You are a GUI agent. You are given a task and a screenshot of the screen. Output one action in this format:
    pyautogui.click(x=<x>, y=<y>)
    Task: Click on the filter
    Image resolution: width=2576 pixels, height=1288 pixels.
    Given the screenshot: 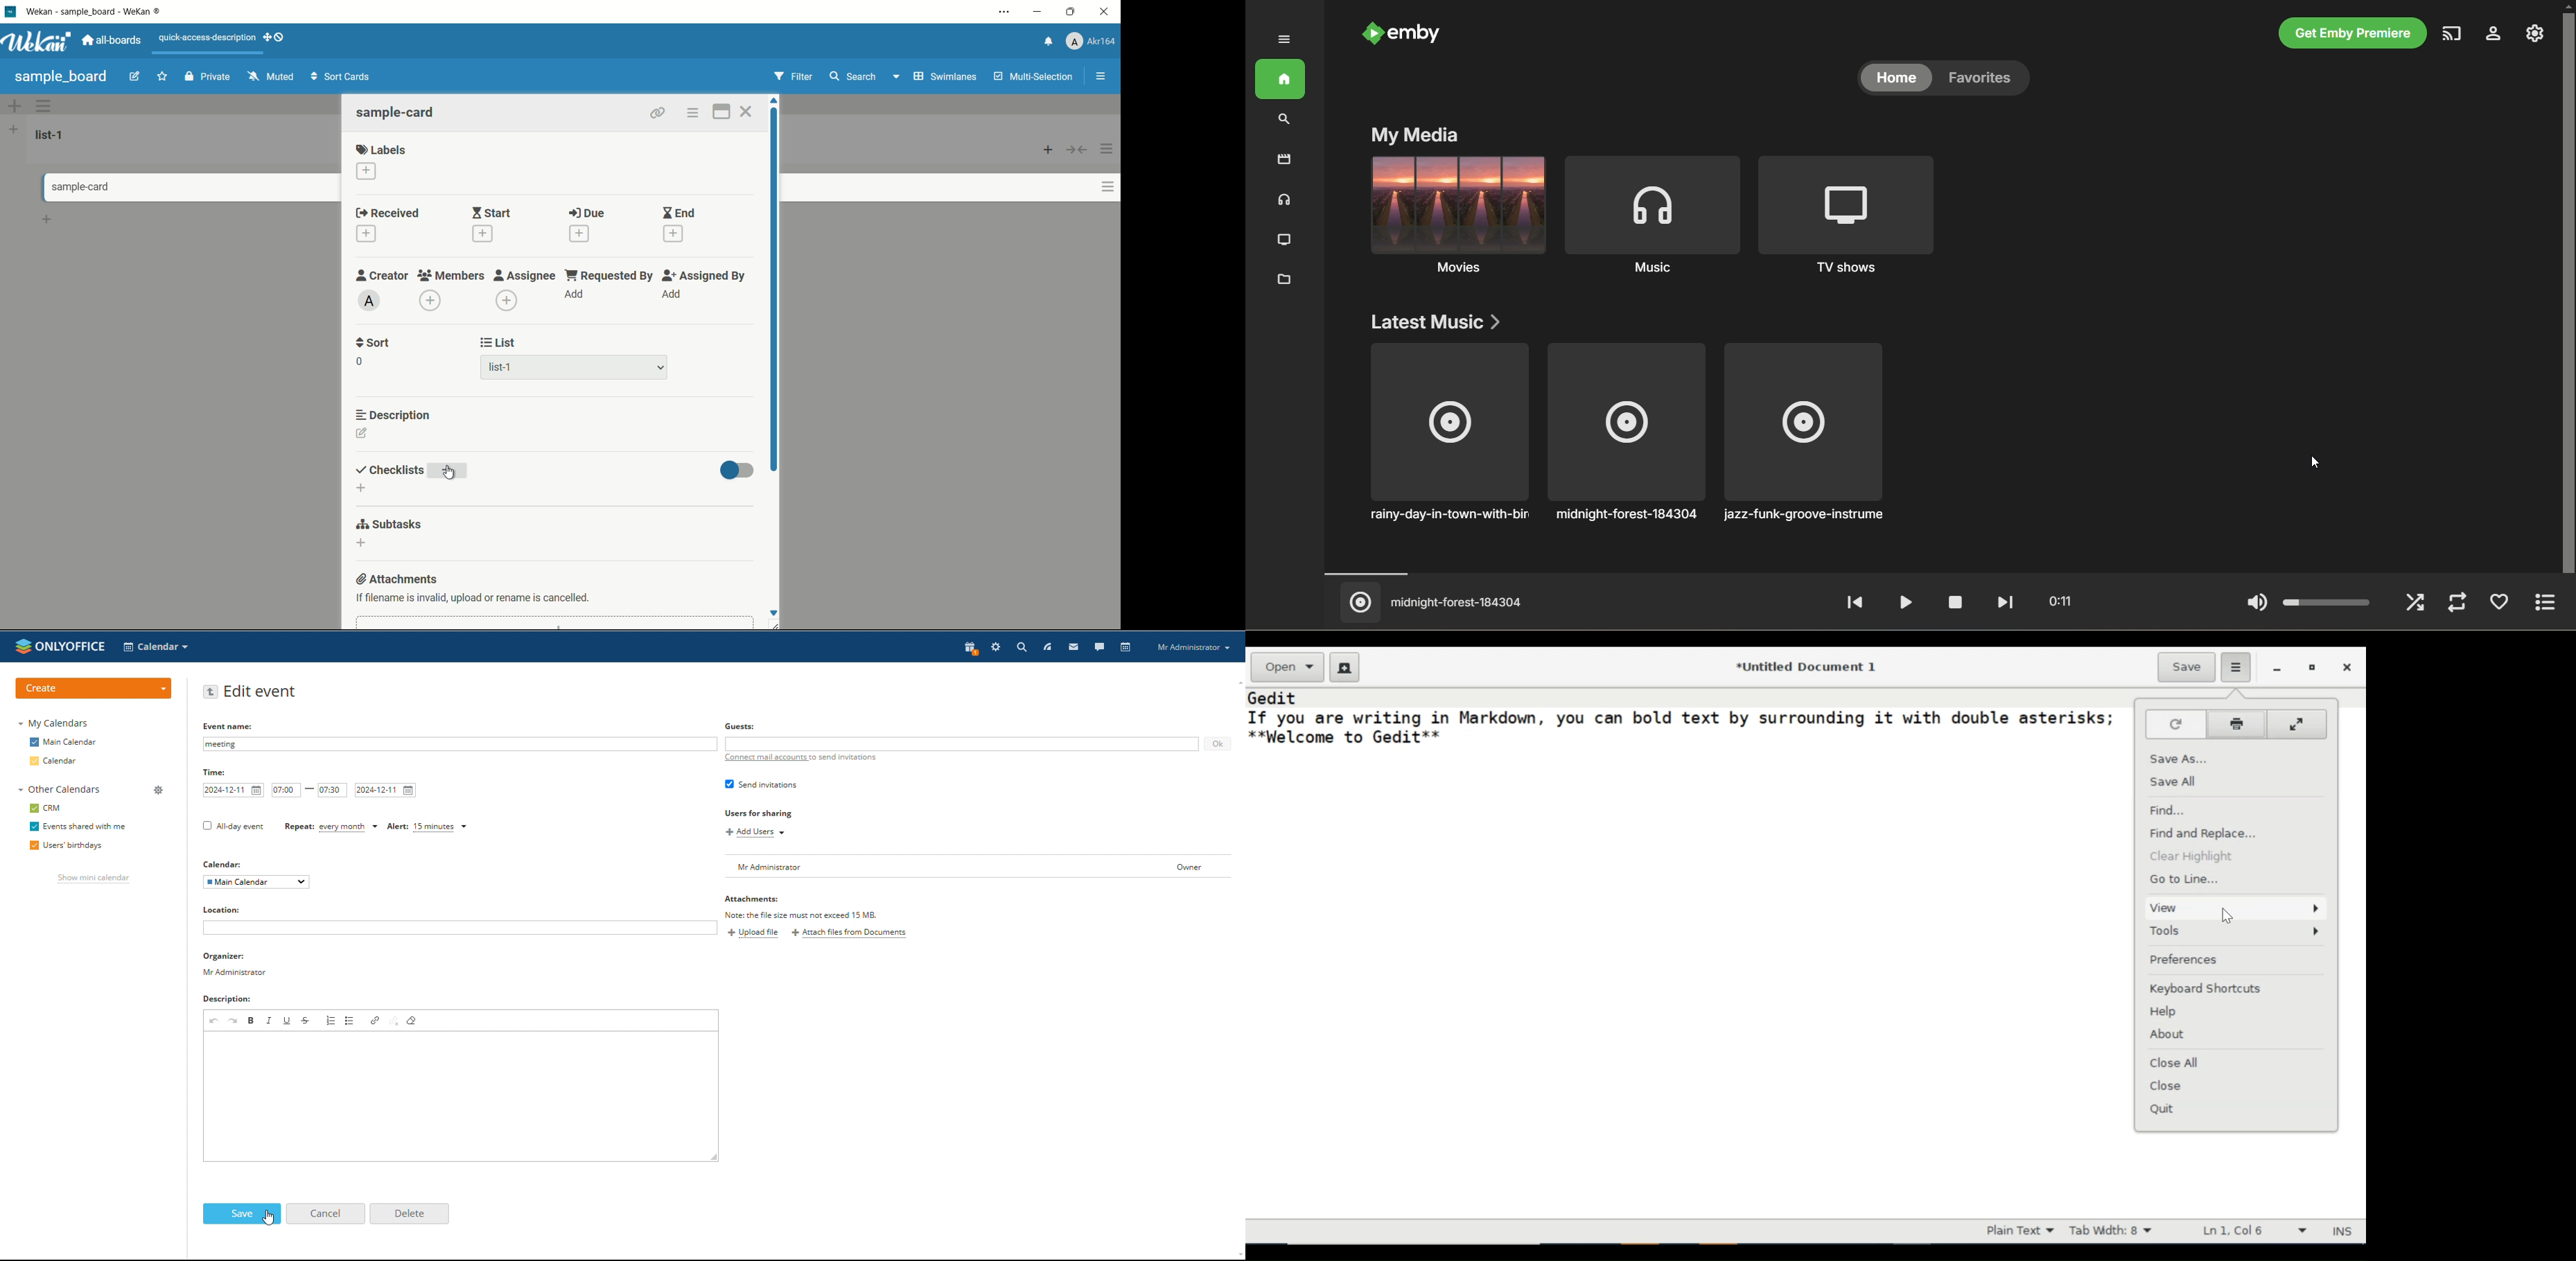 What is the action you would take?
    pyautogui.click(x=794, y=77)
    